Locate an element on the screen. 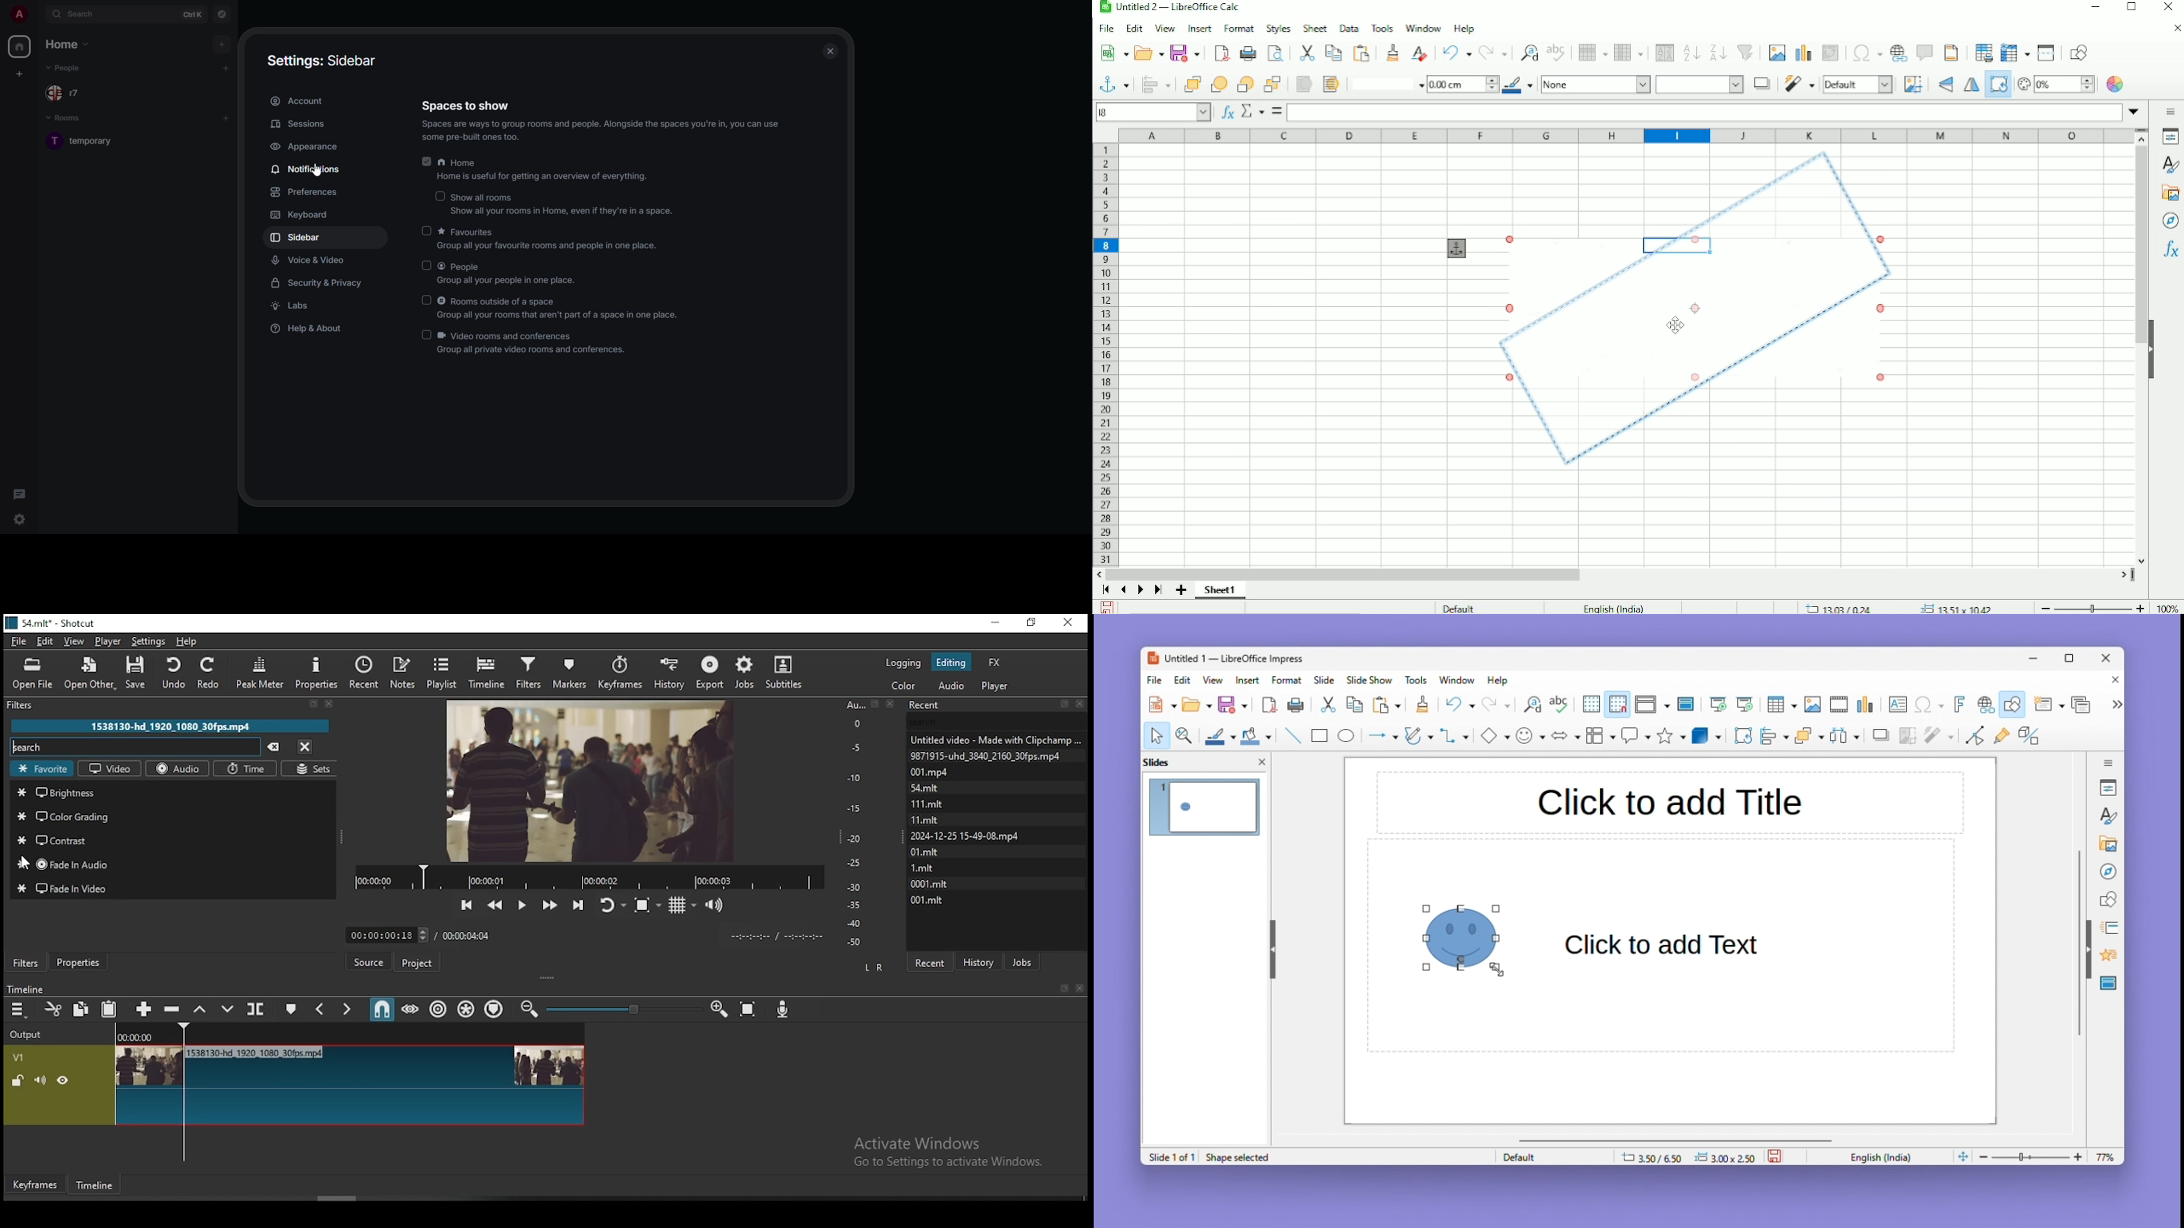 The image size is (2184, 1232). Image rotated is located at coordinates (1691, 308).